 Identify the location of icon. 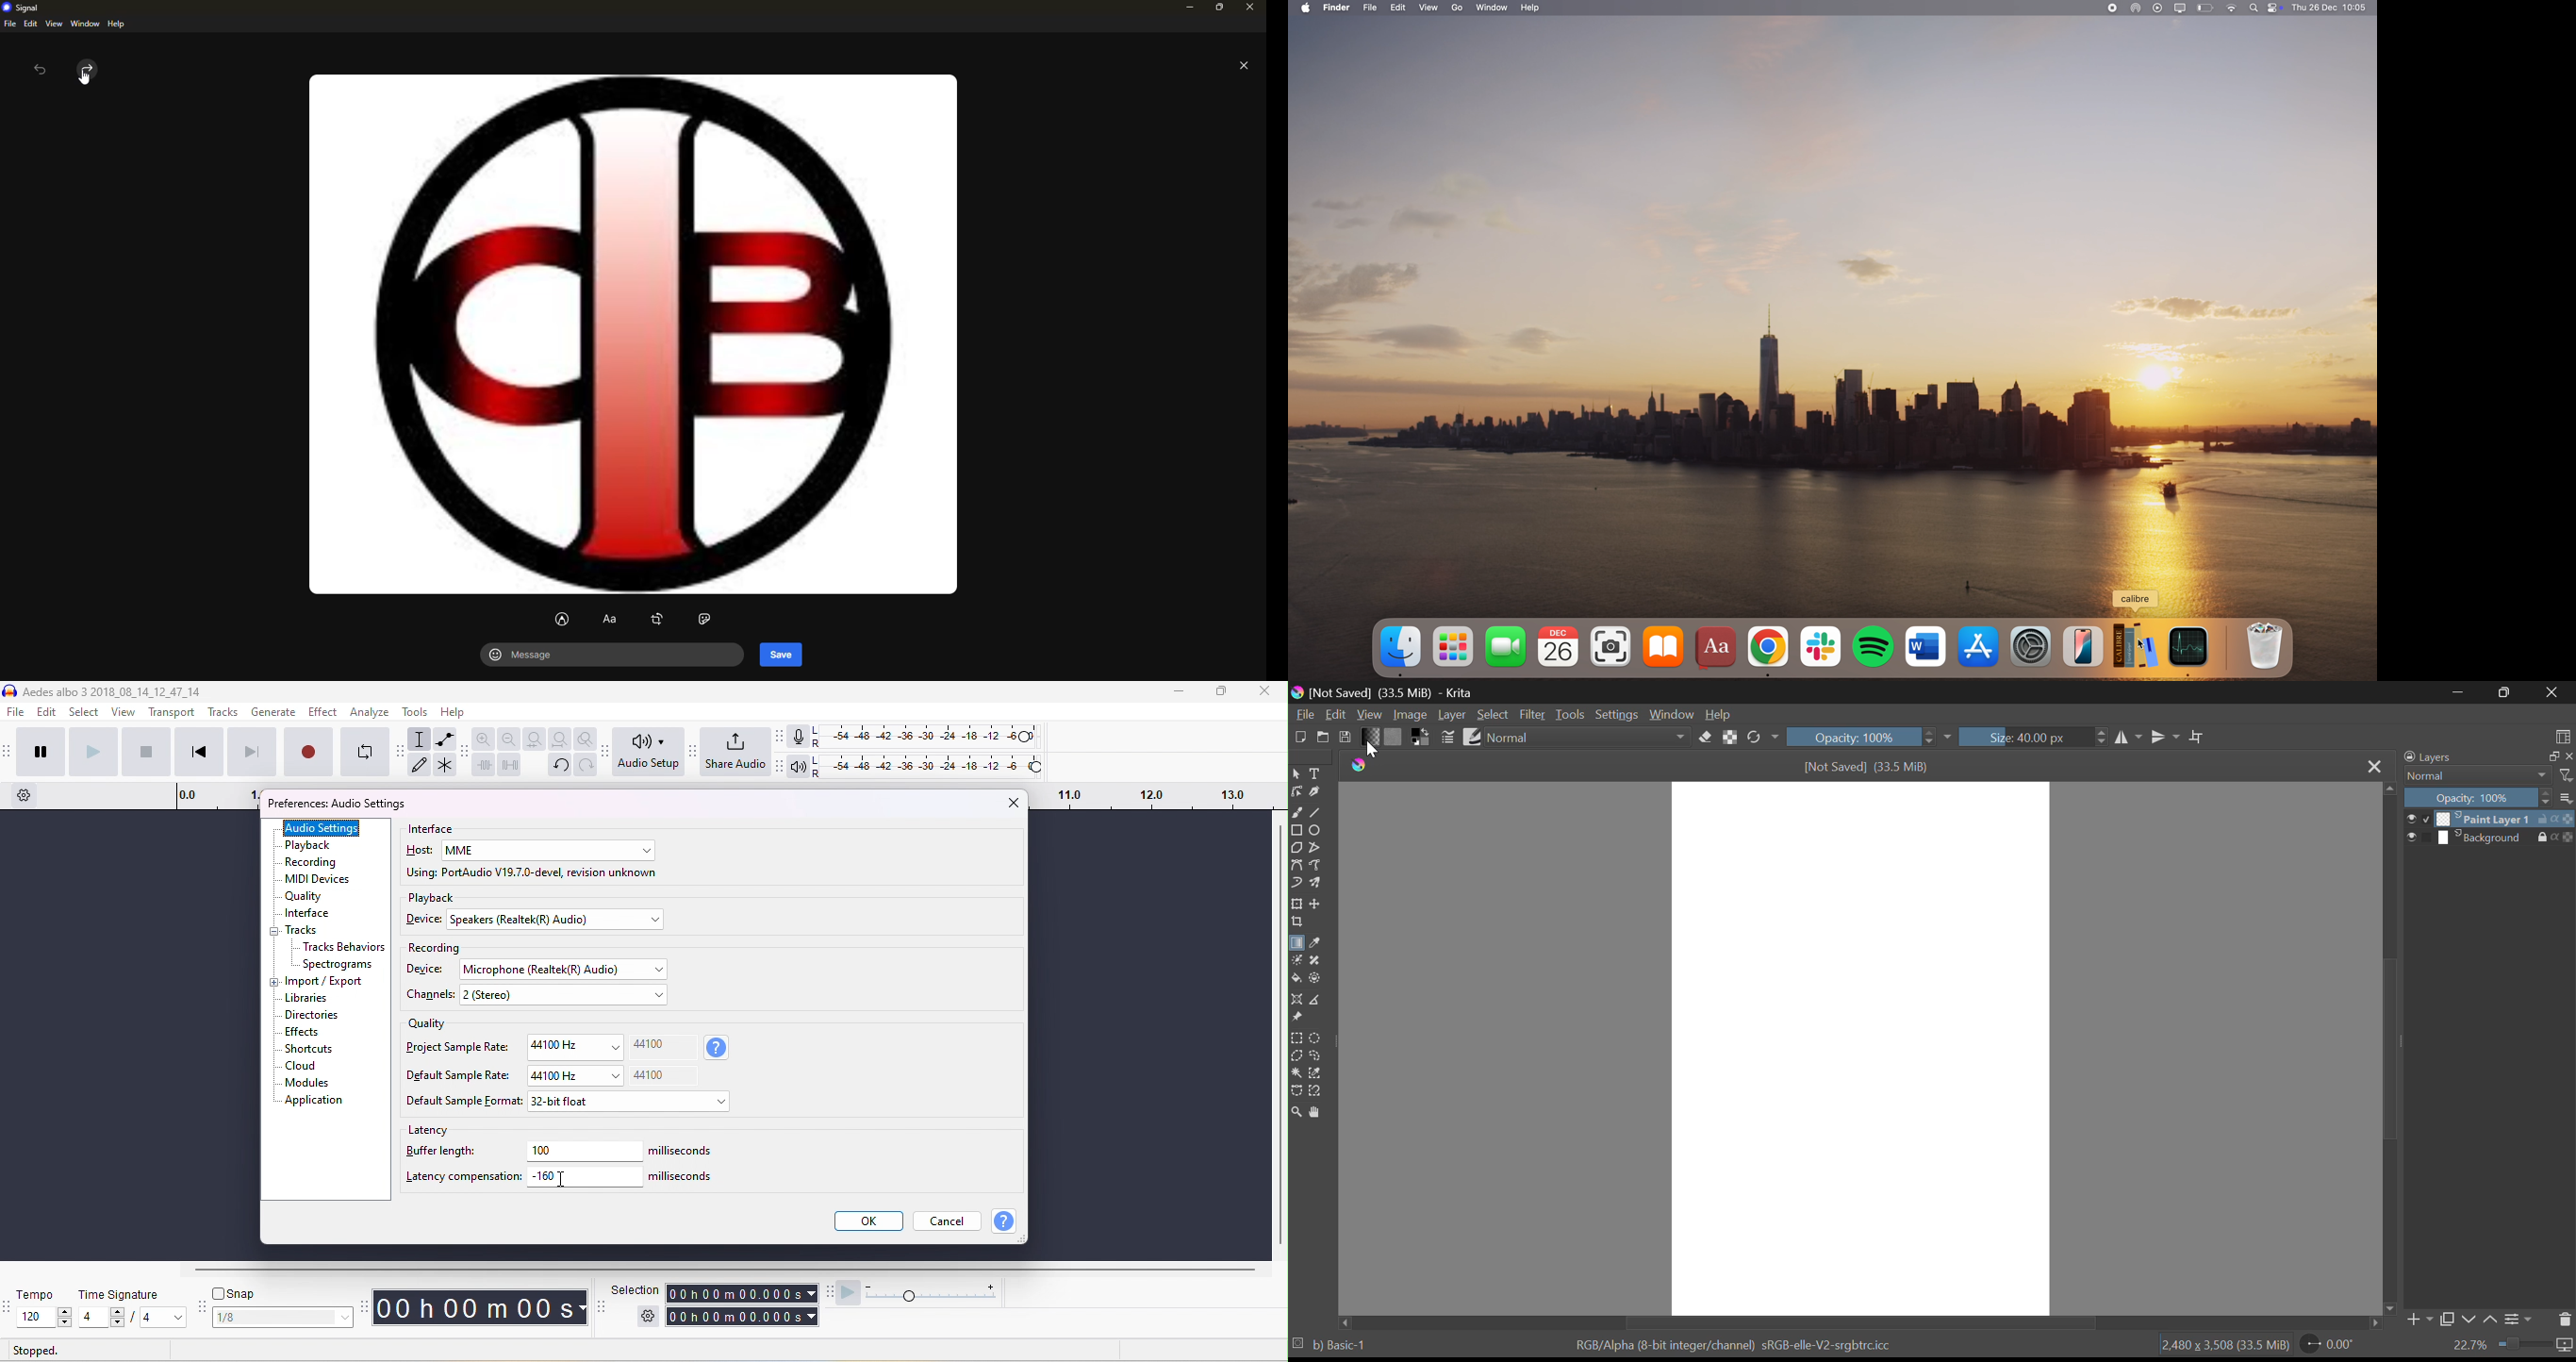
(2568, 837).